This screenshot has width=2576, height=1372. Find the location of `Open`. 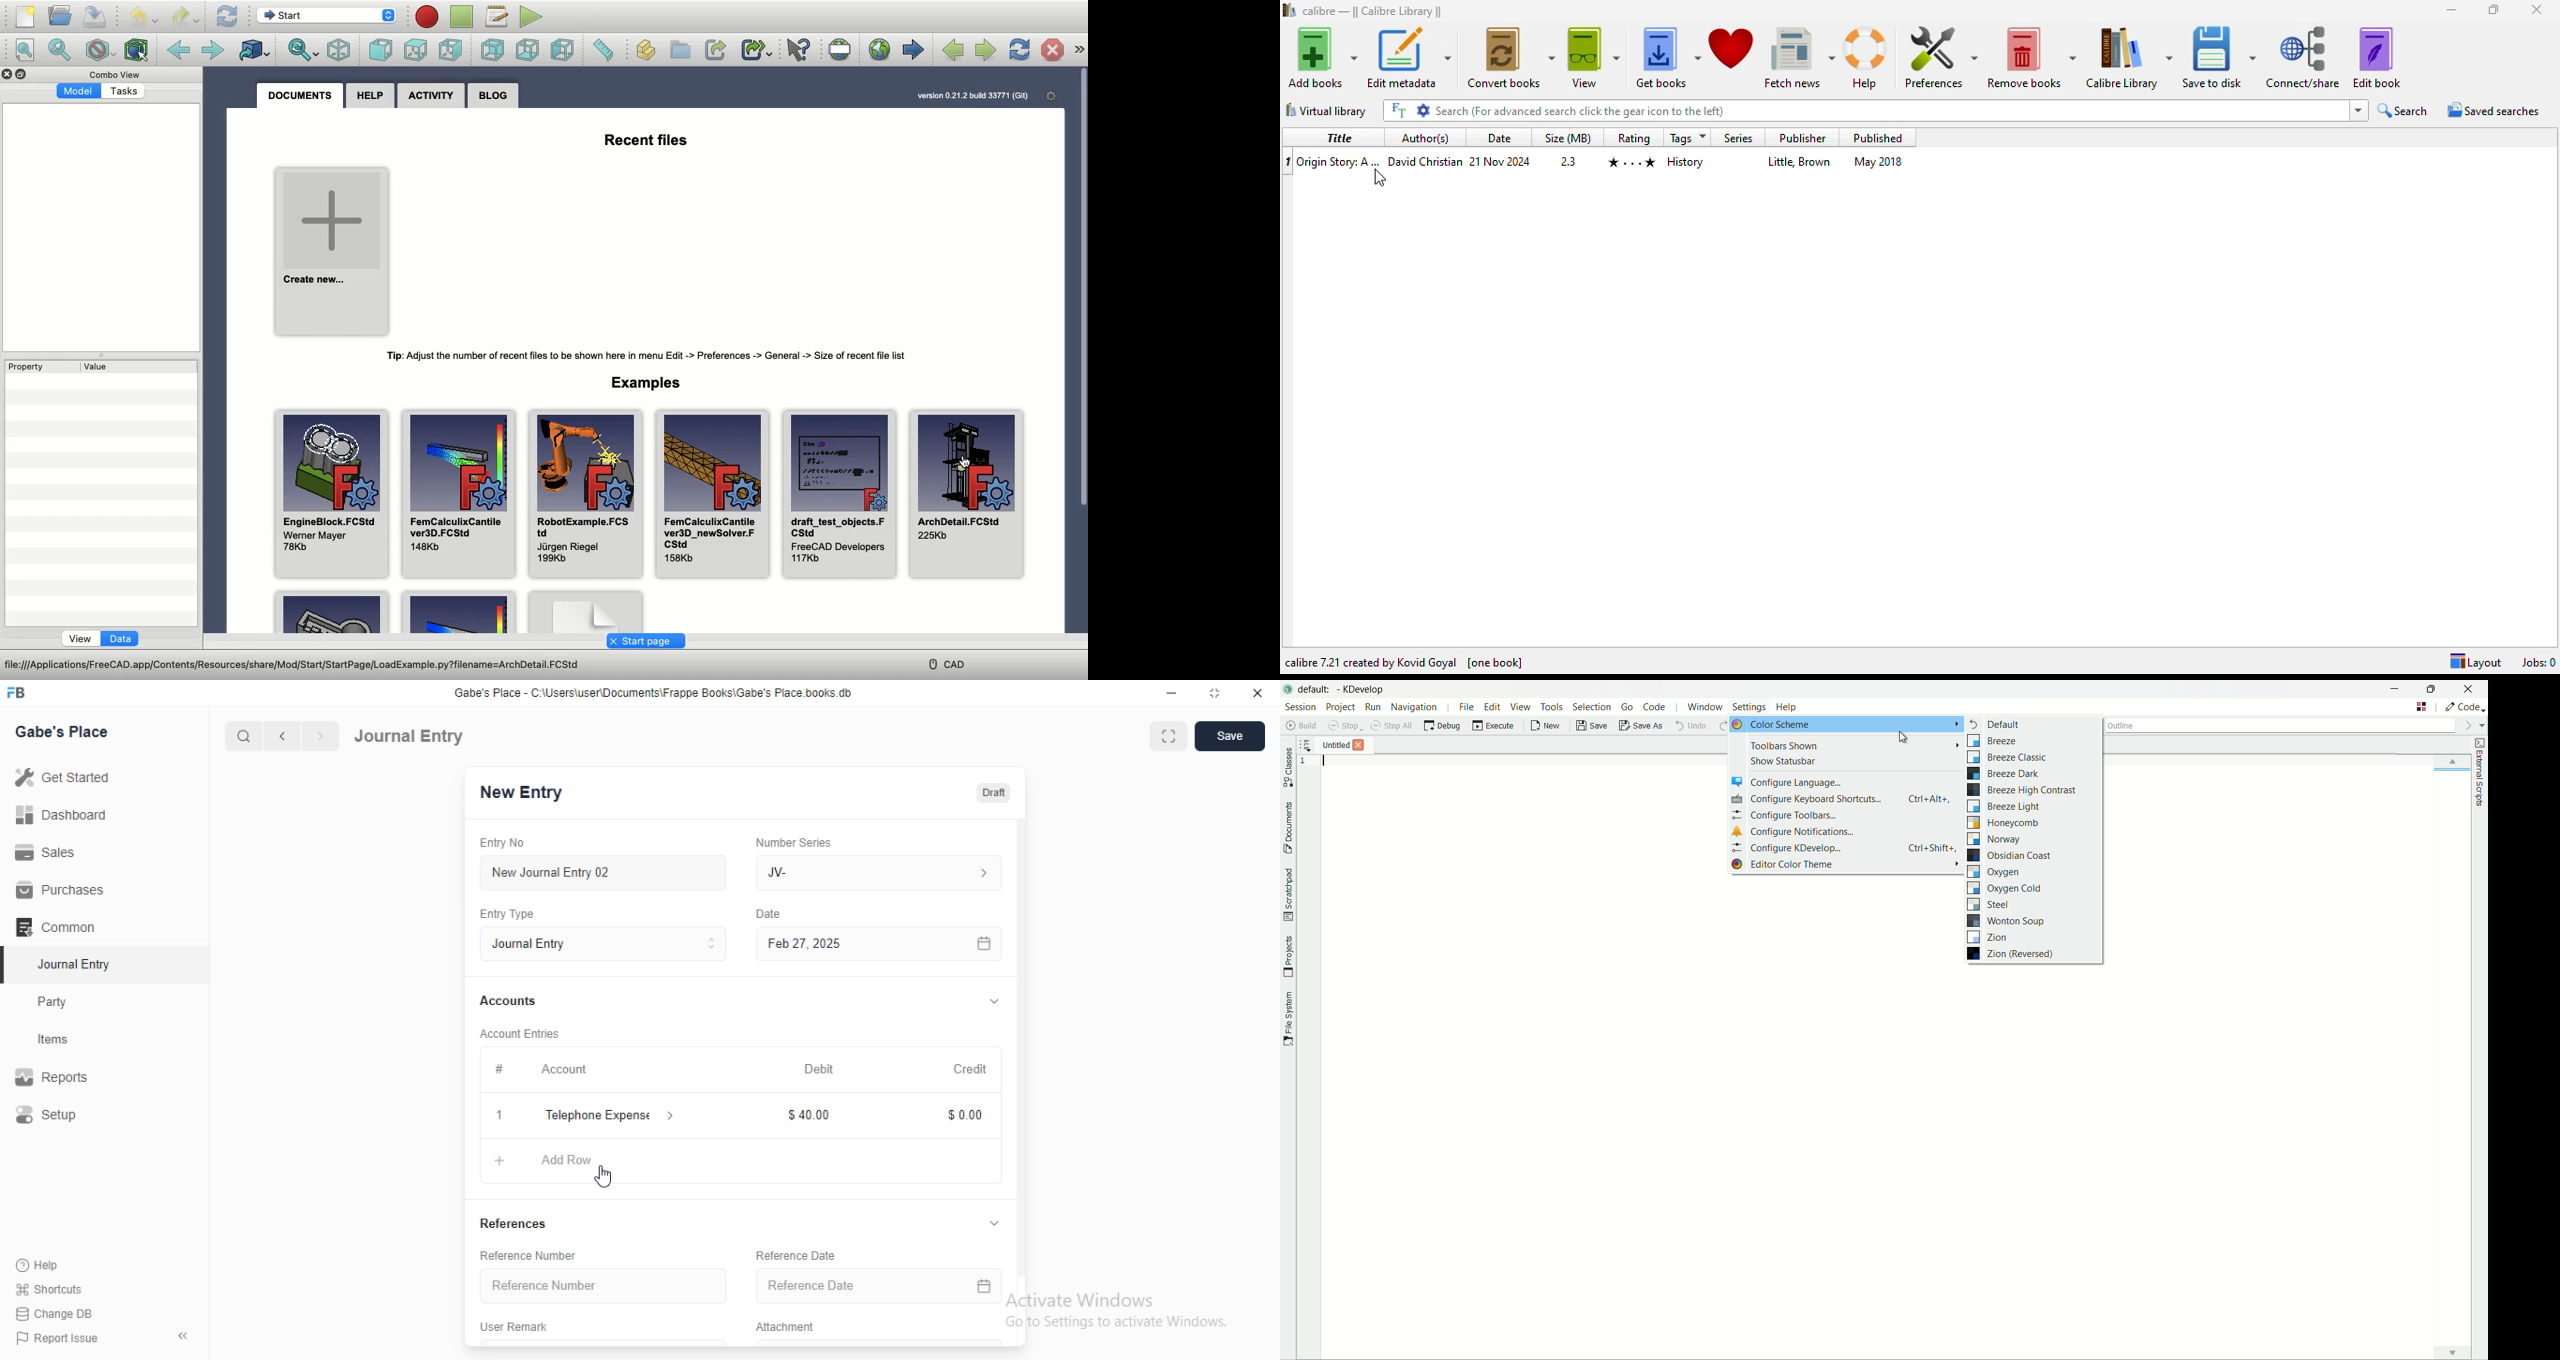

Open is located at coordinates (60, 15).